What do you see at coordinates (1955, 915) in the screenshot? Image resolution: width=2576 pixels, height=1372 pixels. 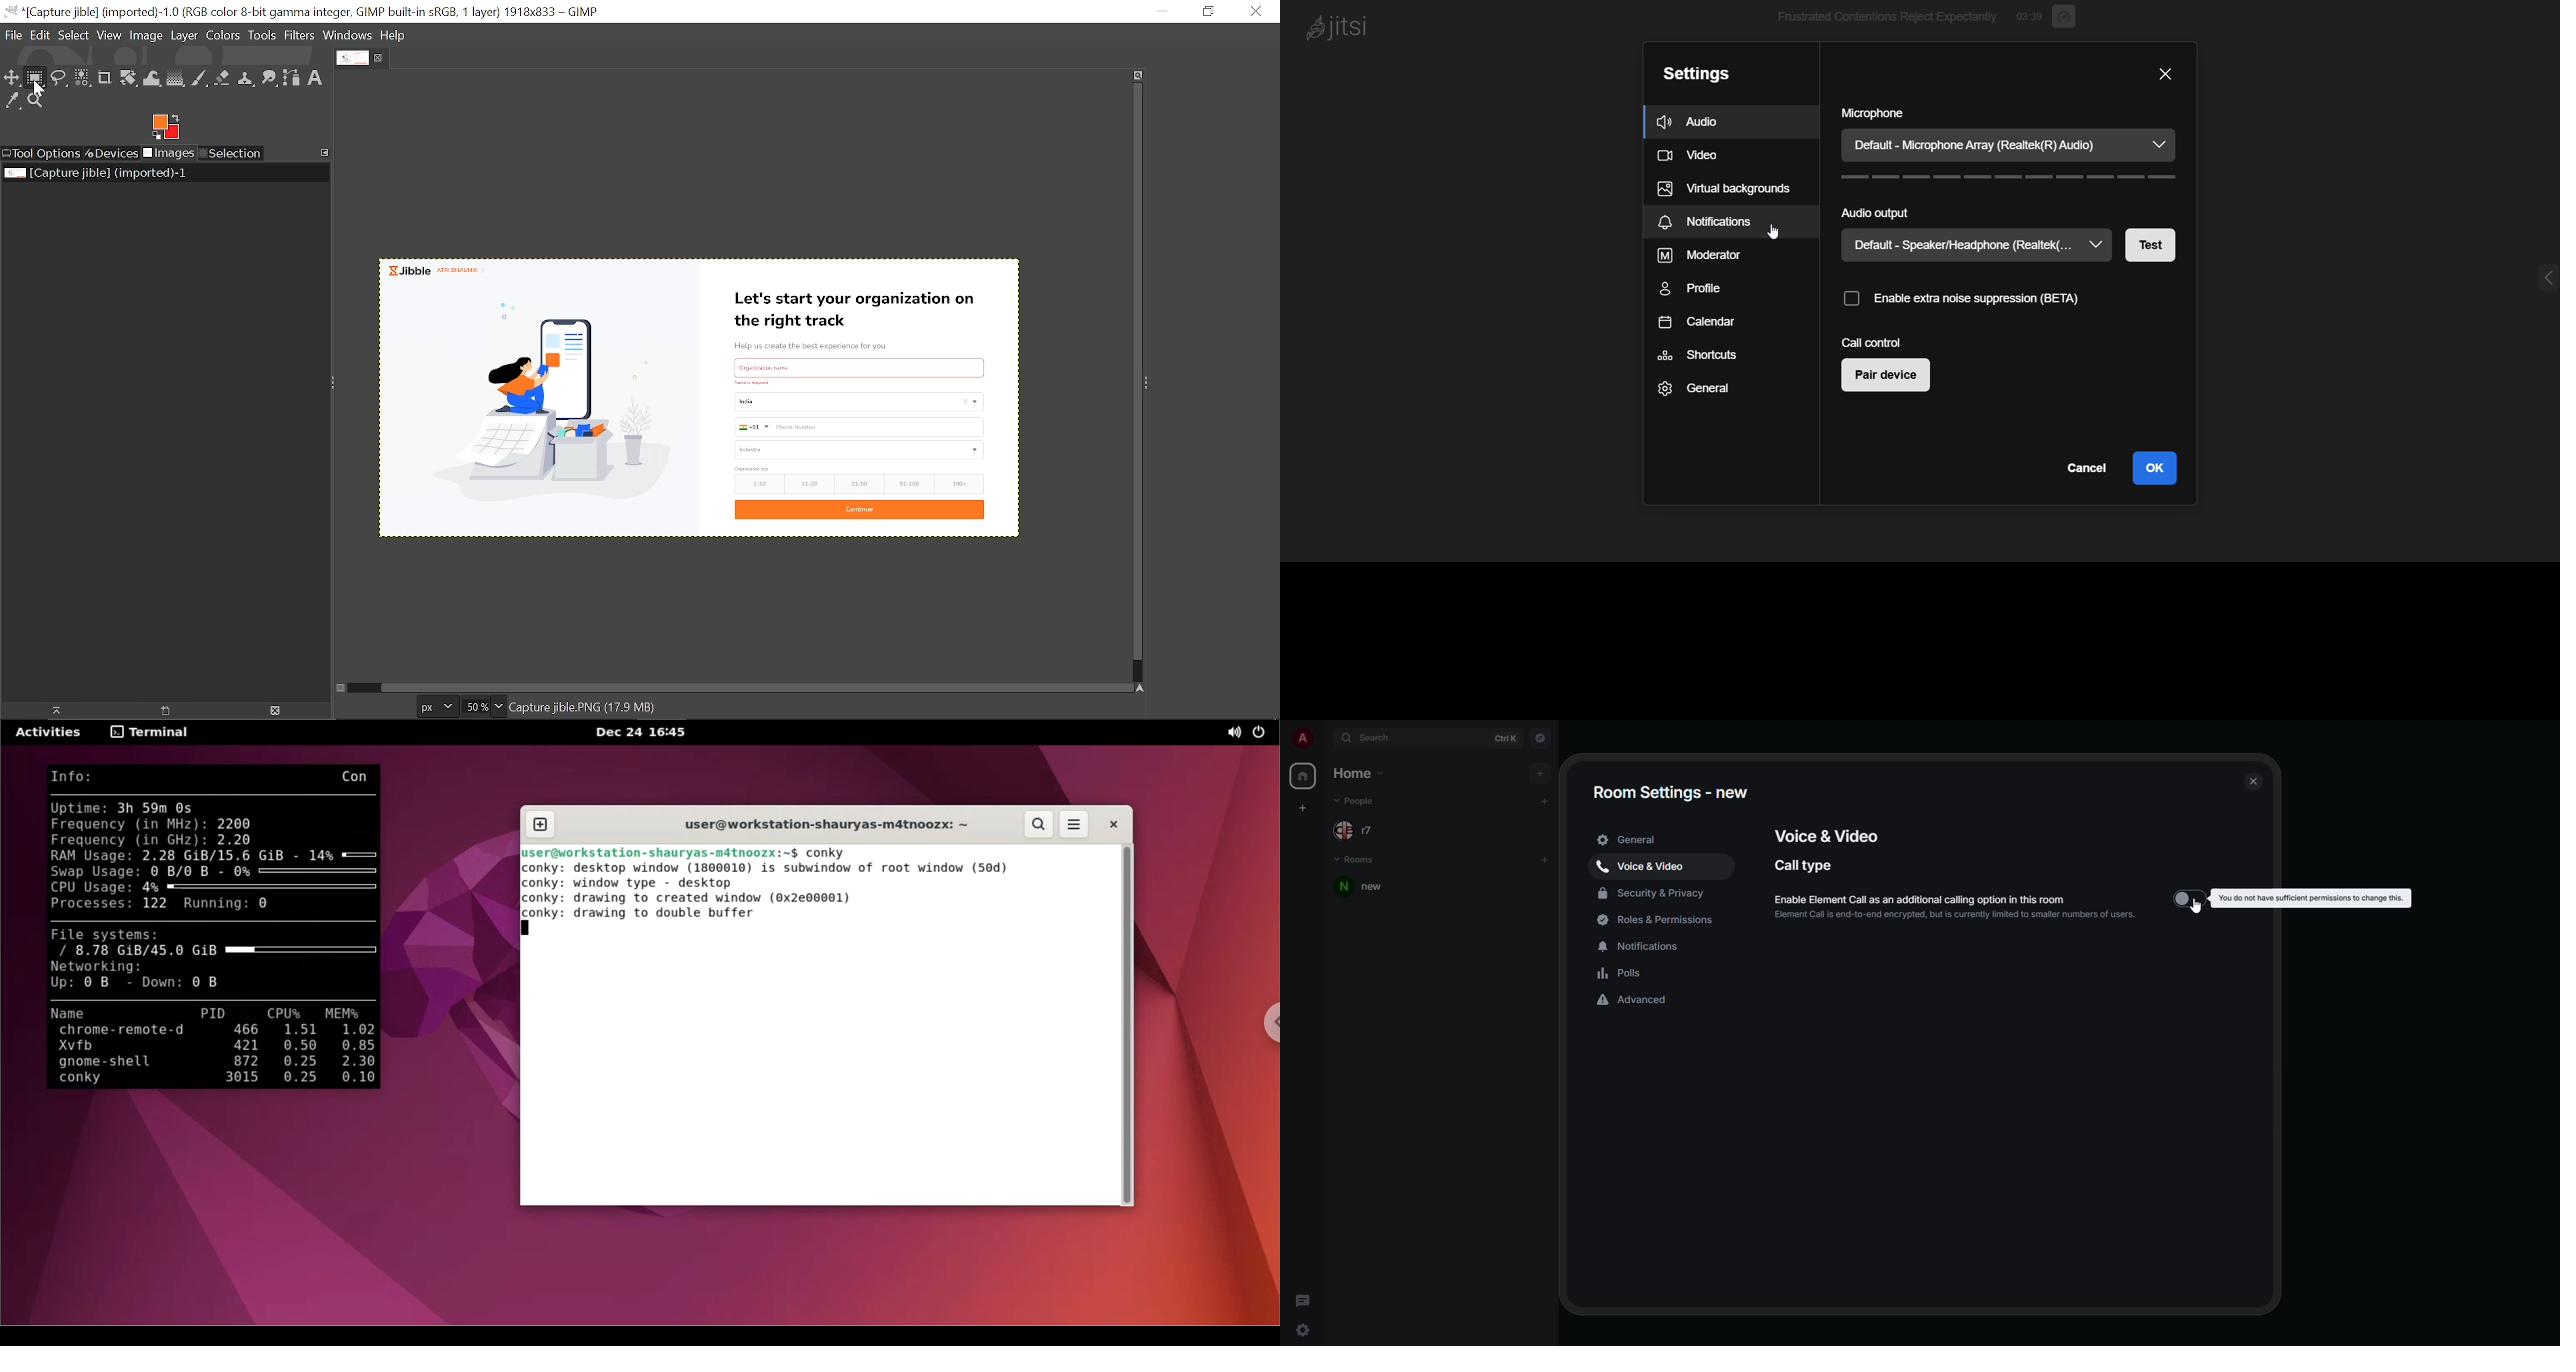 I see `Element Call is end-to-end encrypted, but is currently limited to smaller numbers of users.` at bounding box center [1955, 915].